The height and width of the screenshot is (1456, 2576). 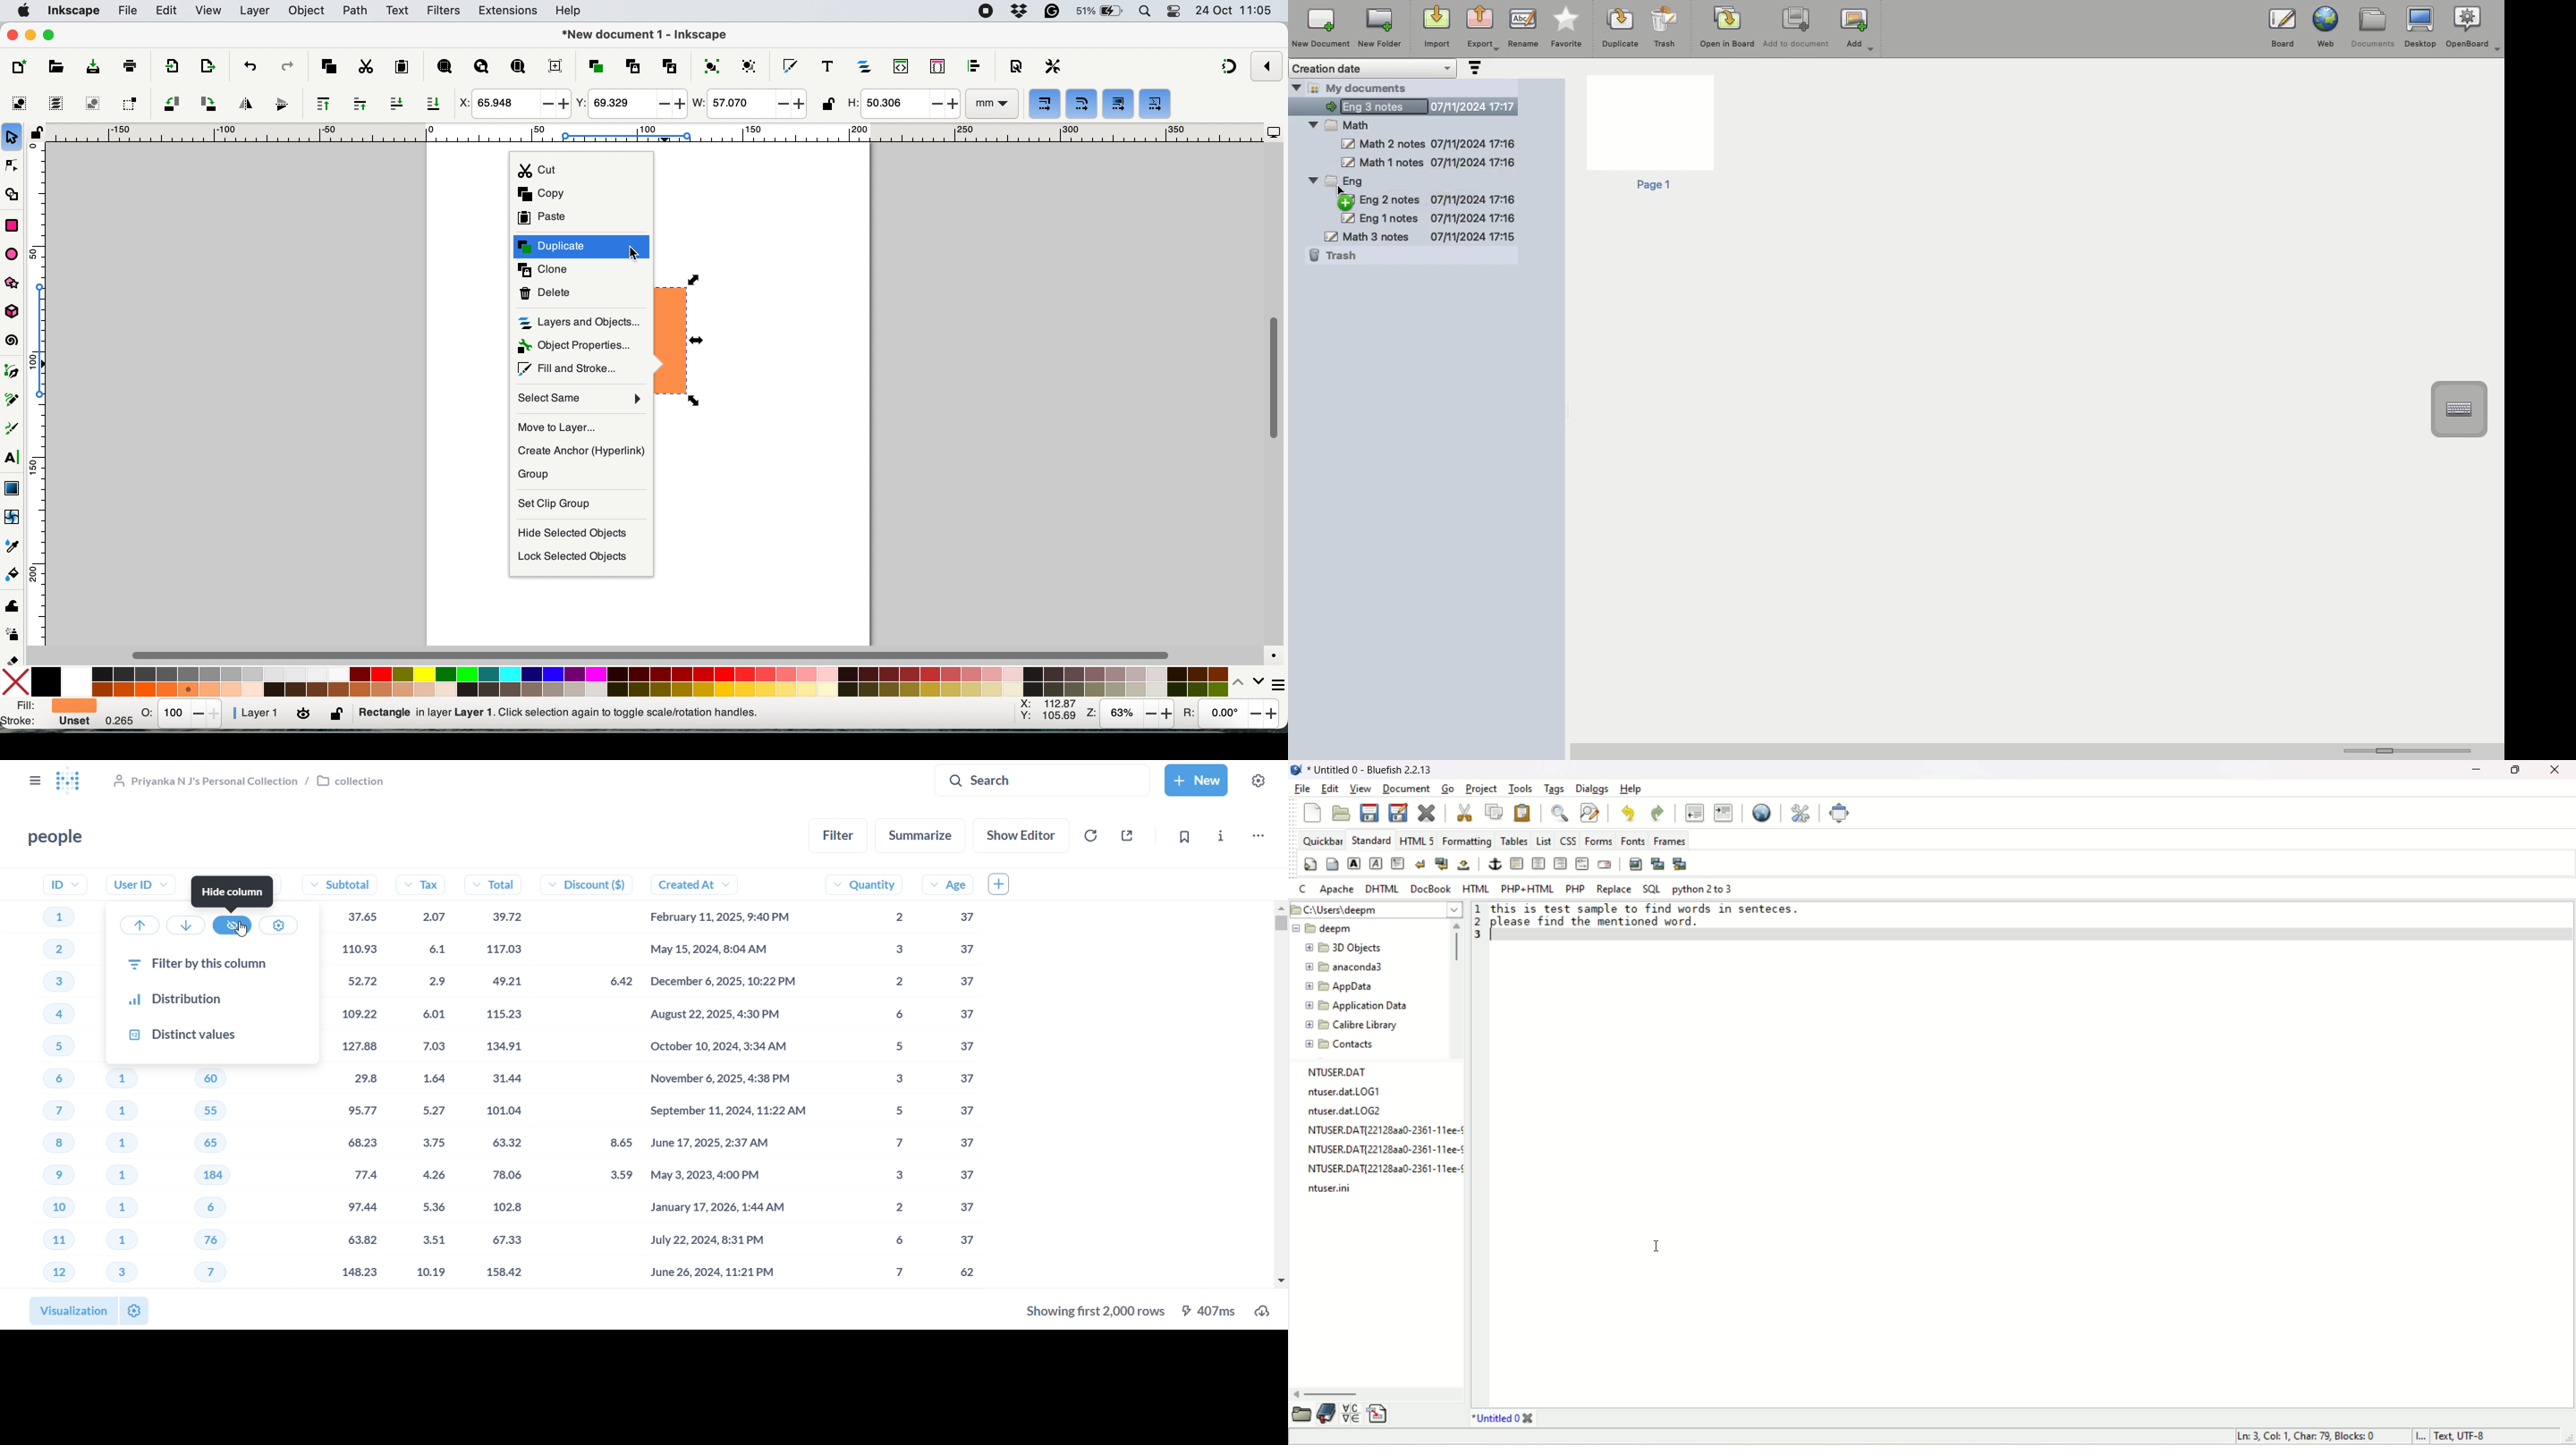 What do you see at coordinates (955, 1079) in the screenshot?
I see `age` at bounding box center [955, 1079].